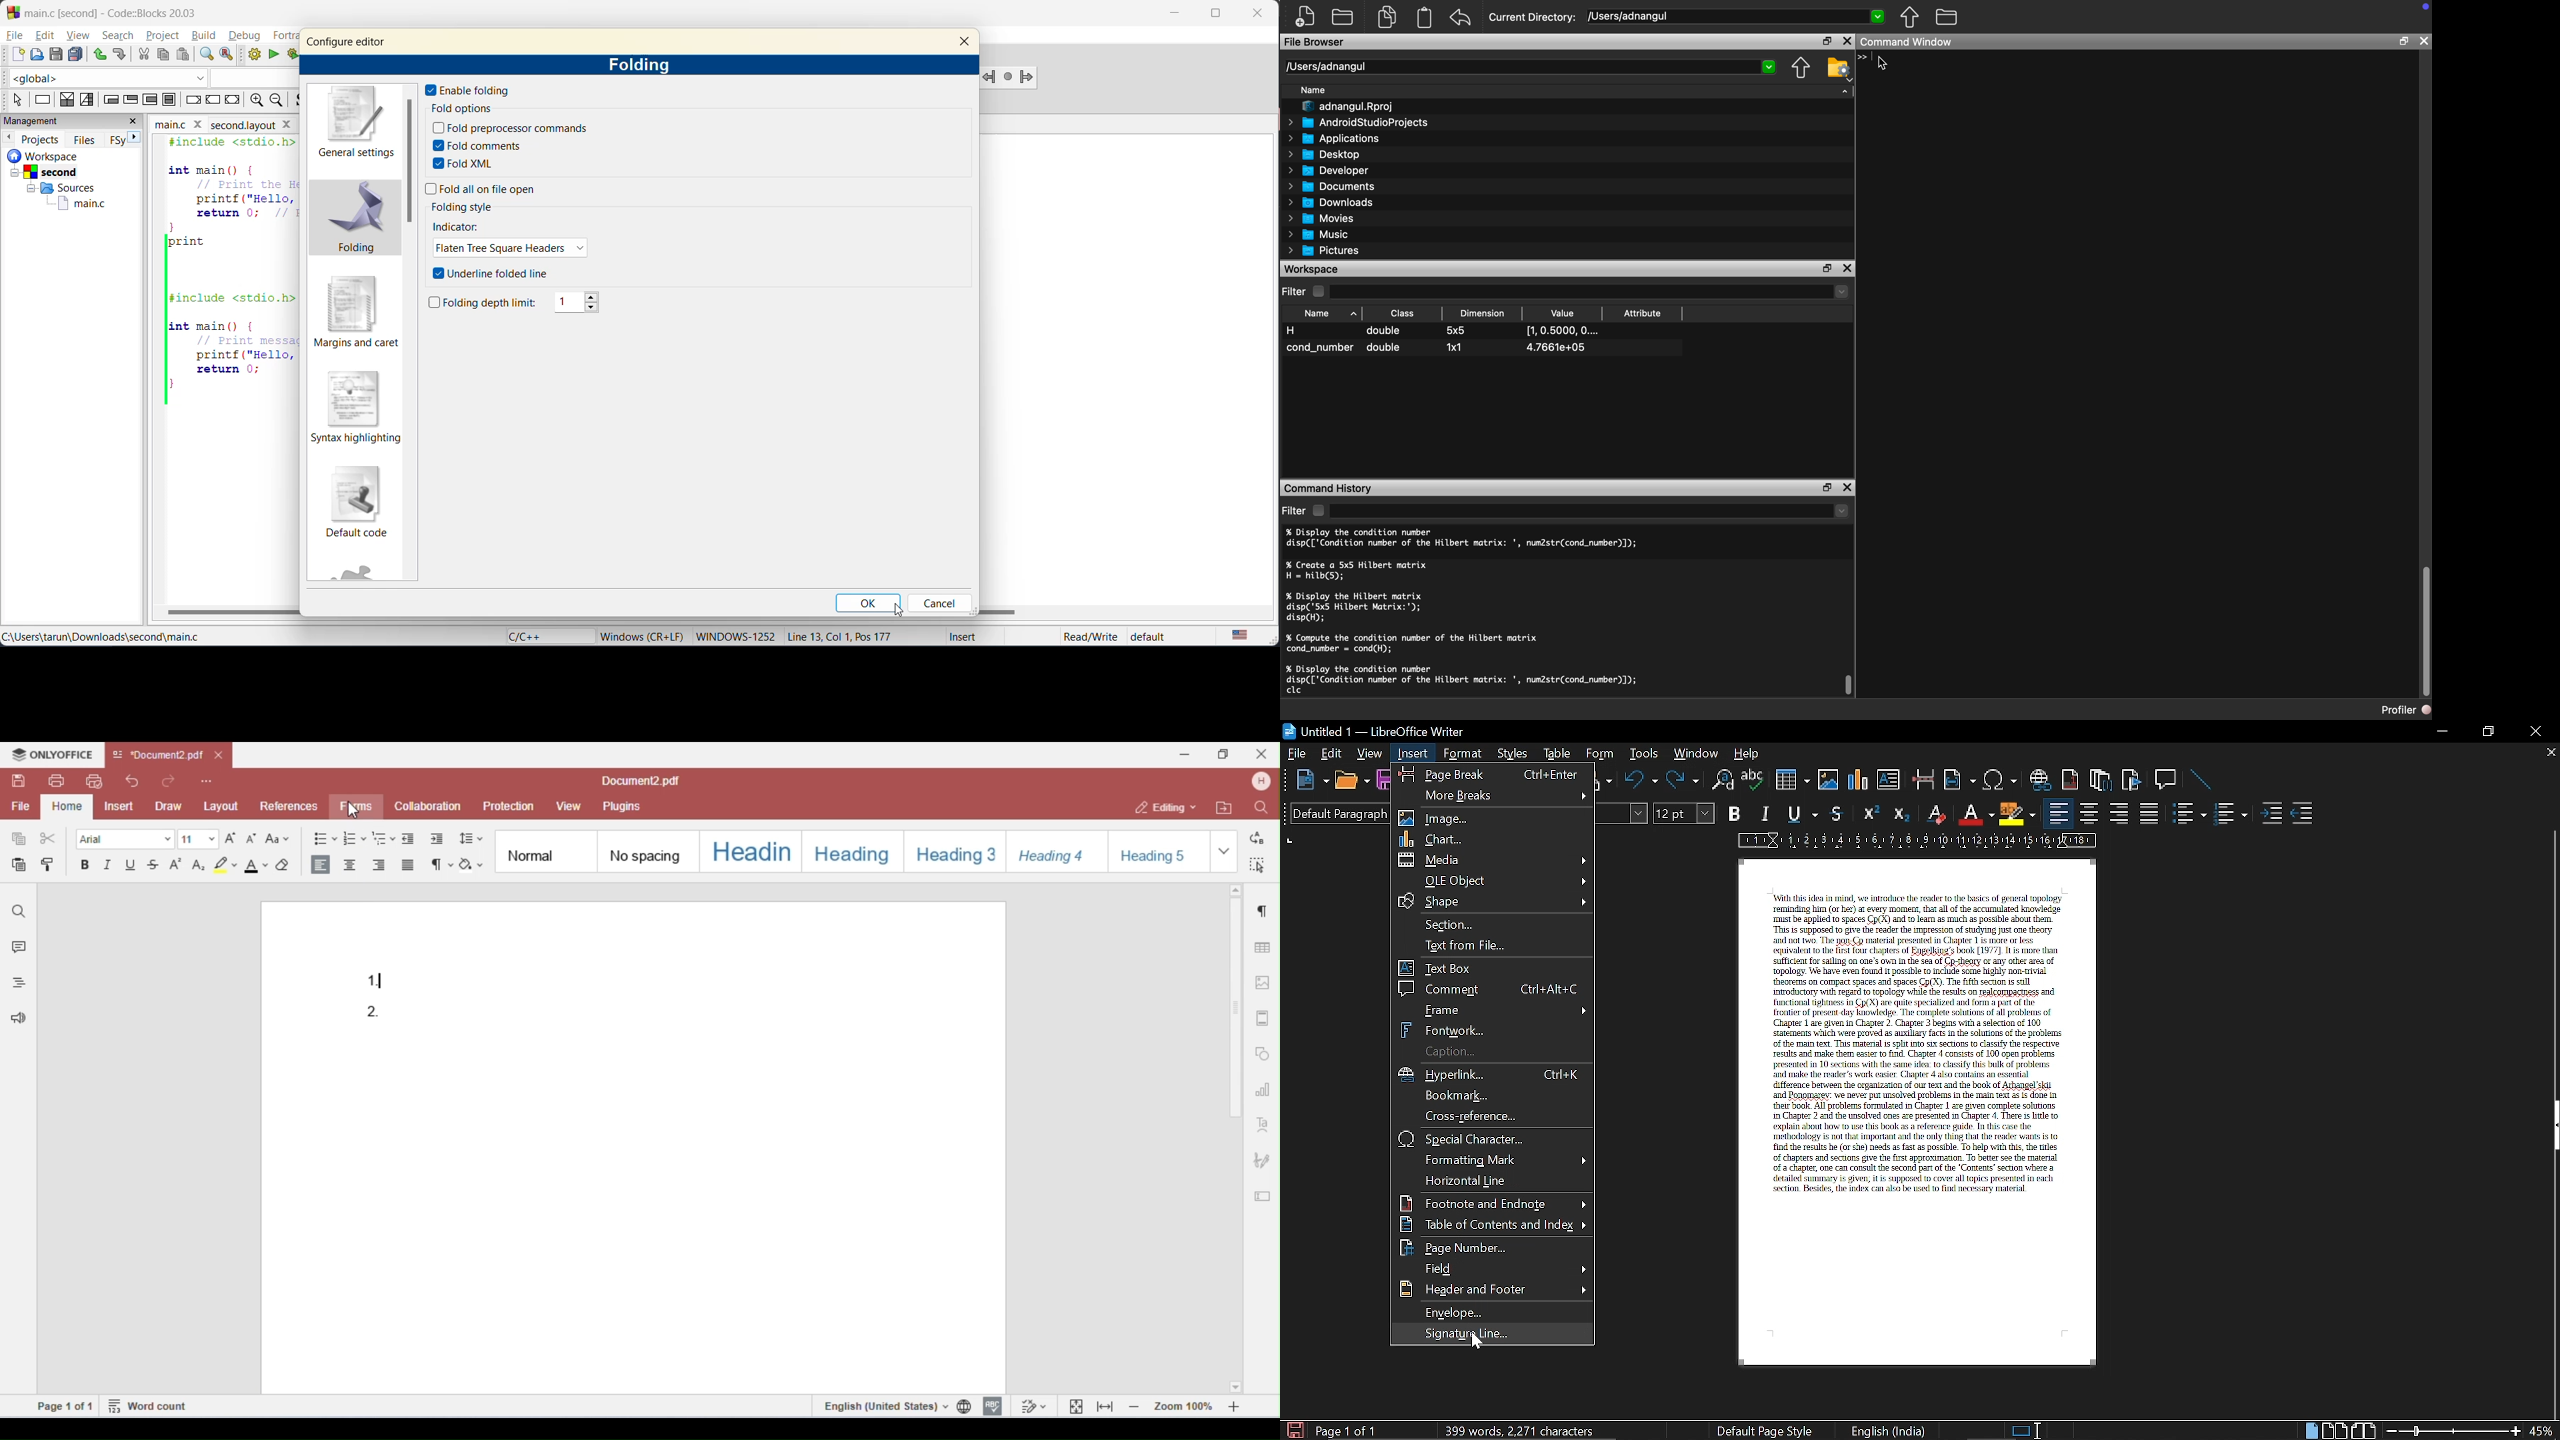  What do you see at coordinates (57, 121) in the screenshot?
I see `management` at bounding box center [57, 121].